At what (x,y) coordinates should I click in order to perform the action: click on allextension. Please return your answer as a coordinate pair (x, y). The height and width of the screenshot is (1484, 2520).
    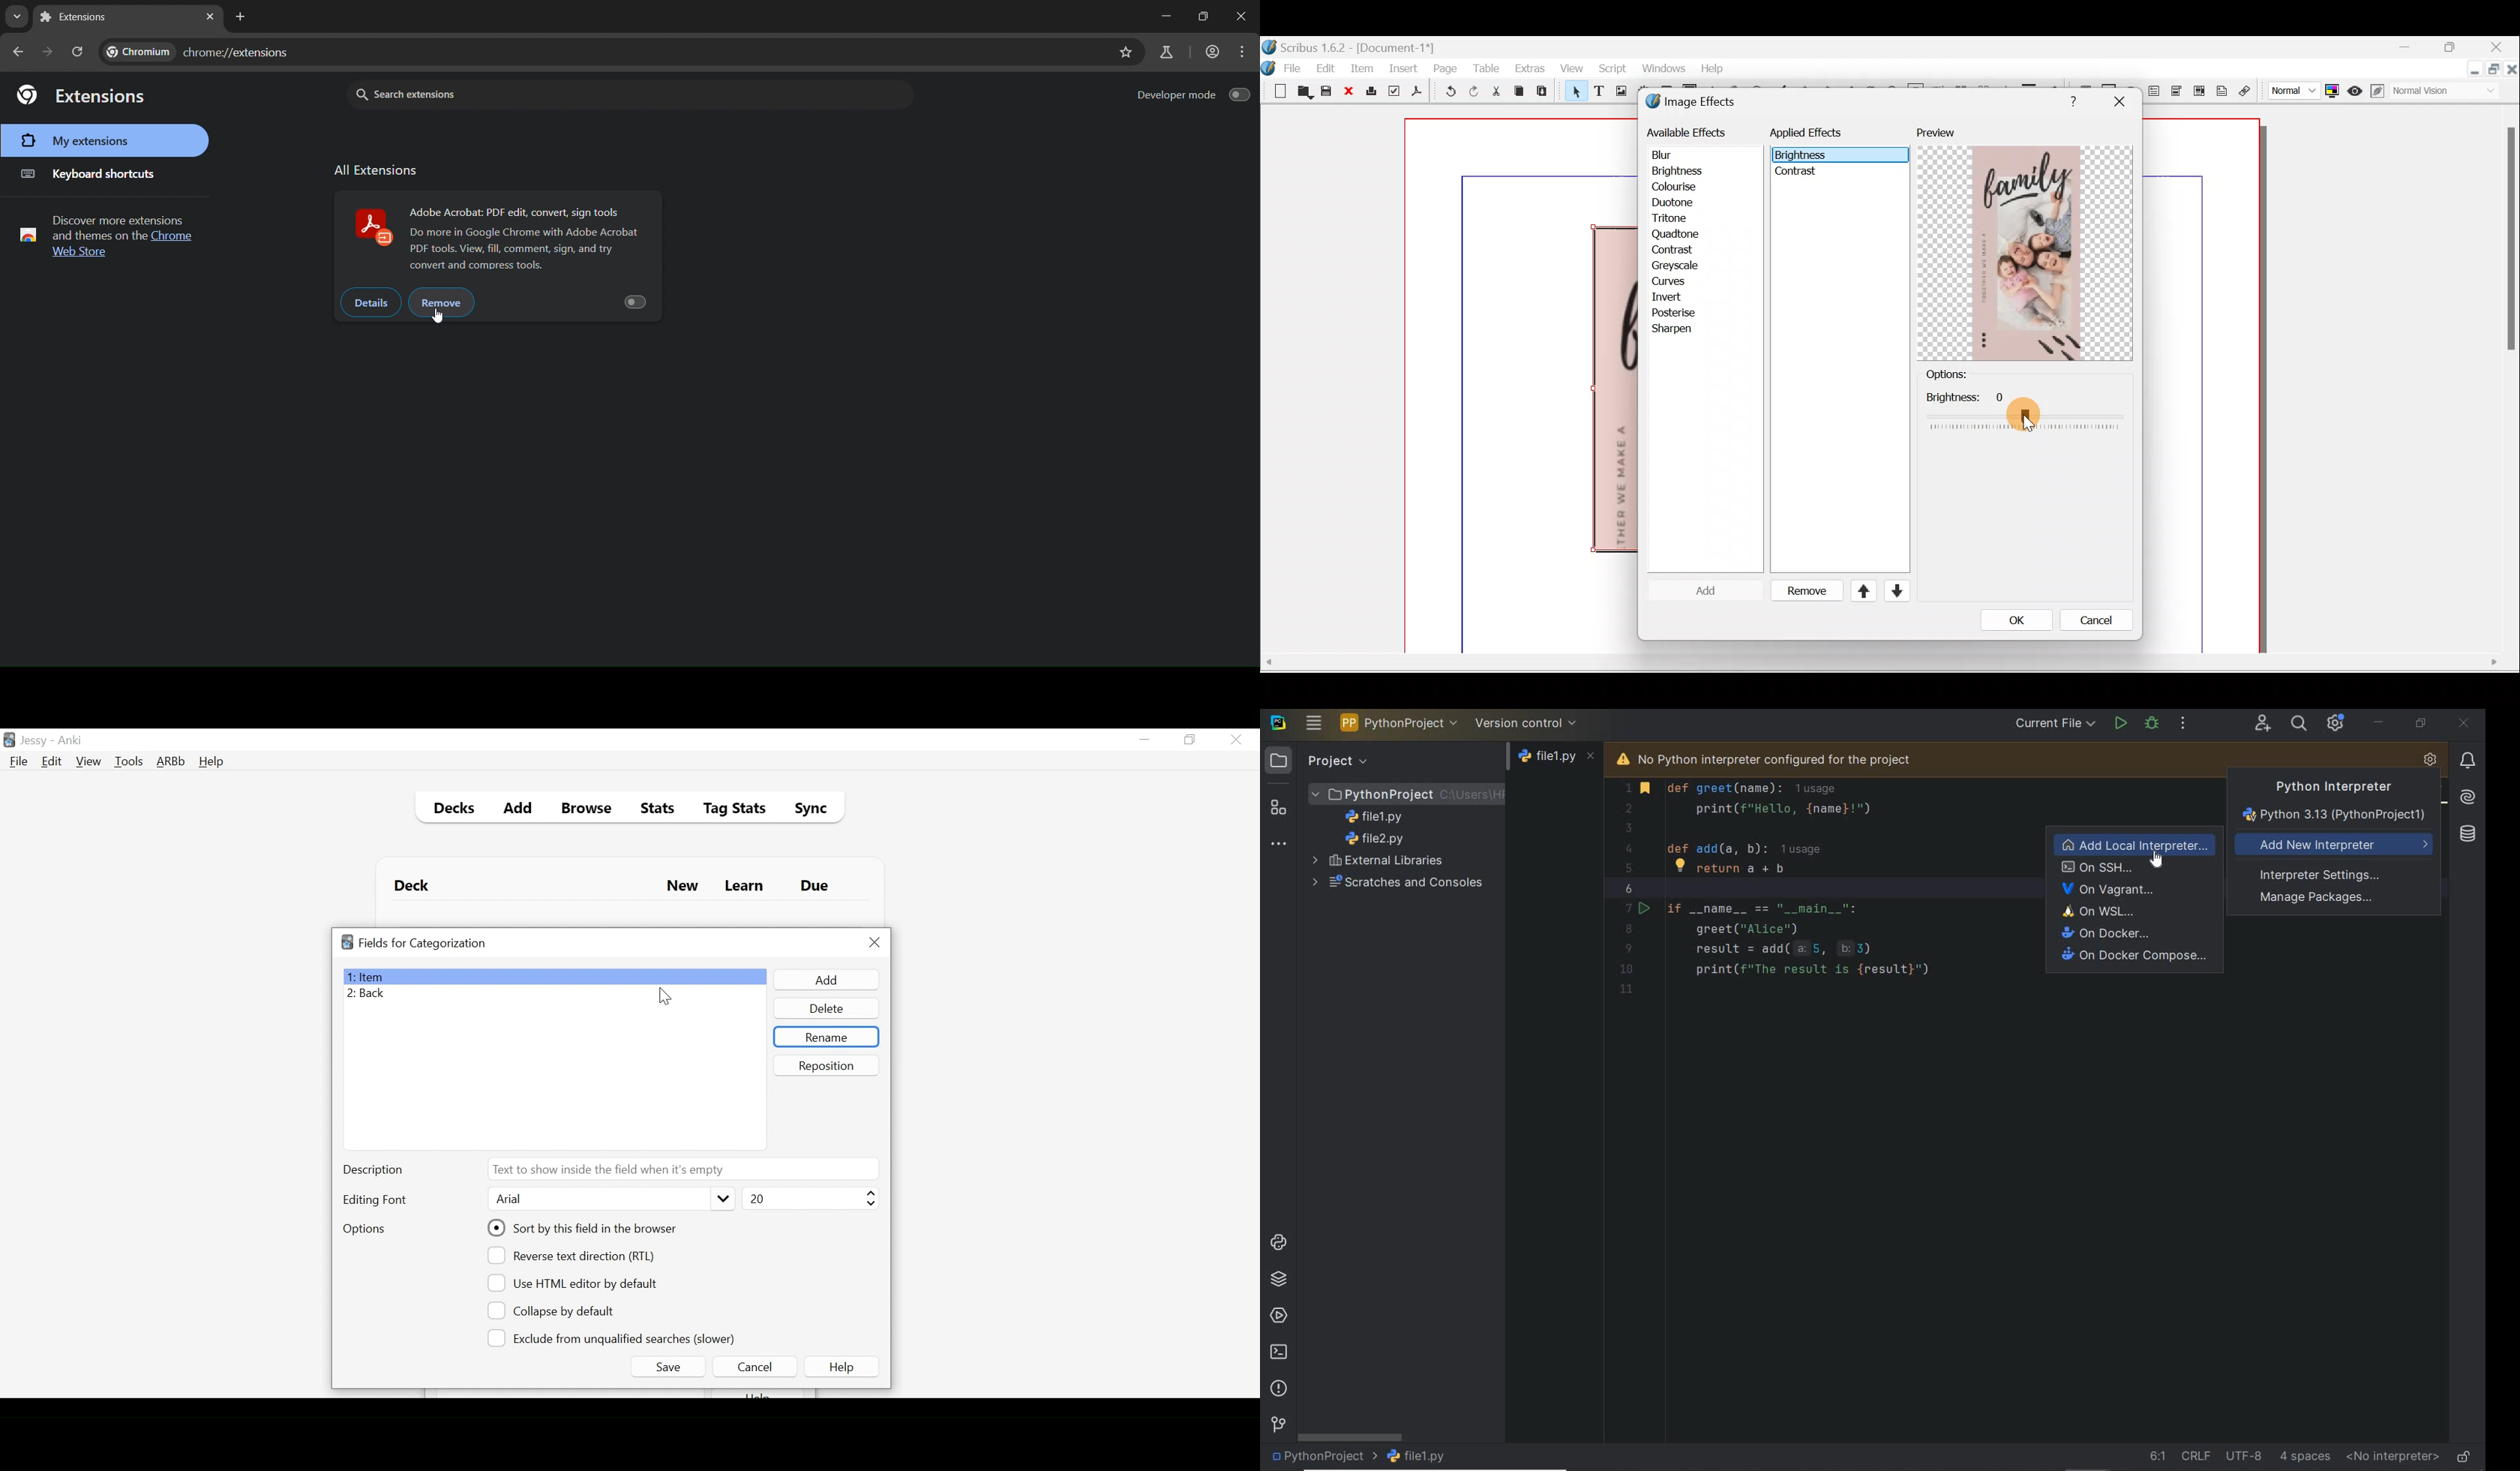
    Looking at the image, I should click on (375, 169).